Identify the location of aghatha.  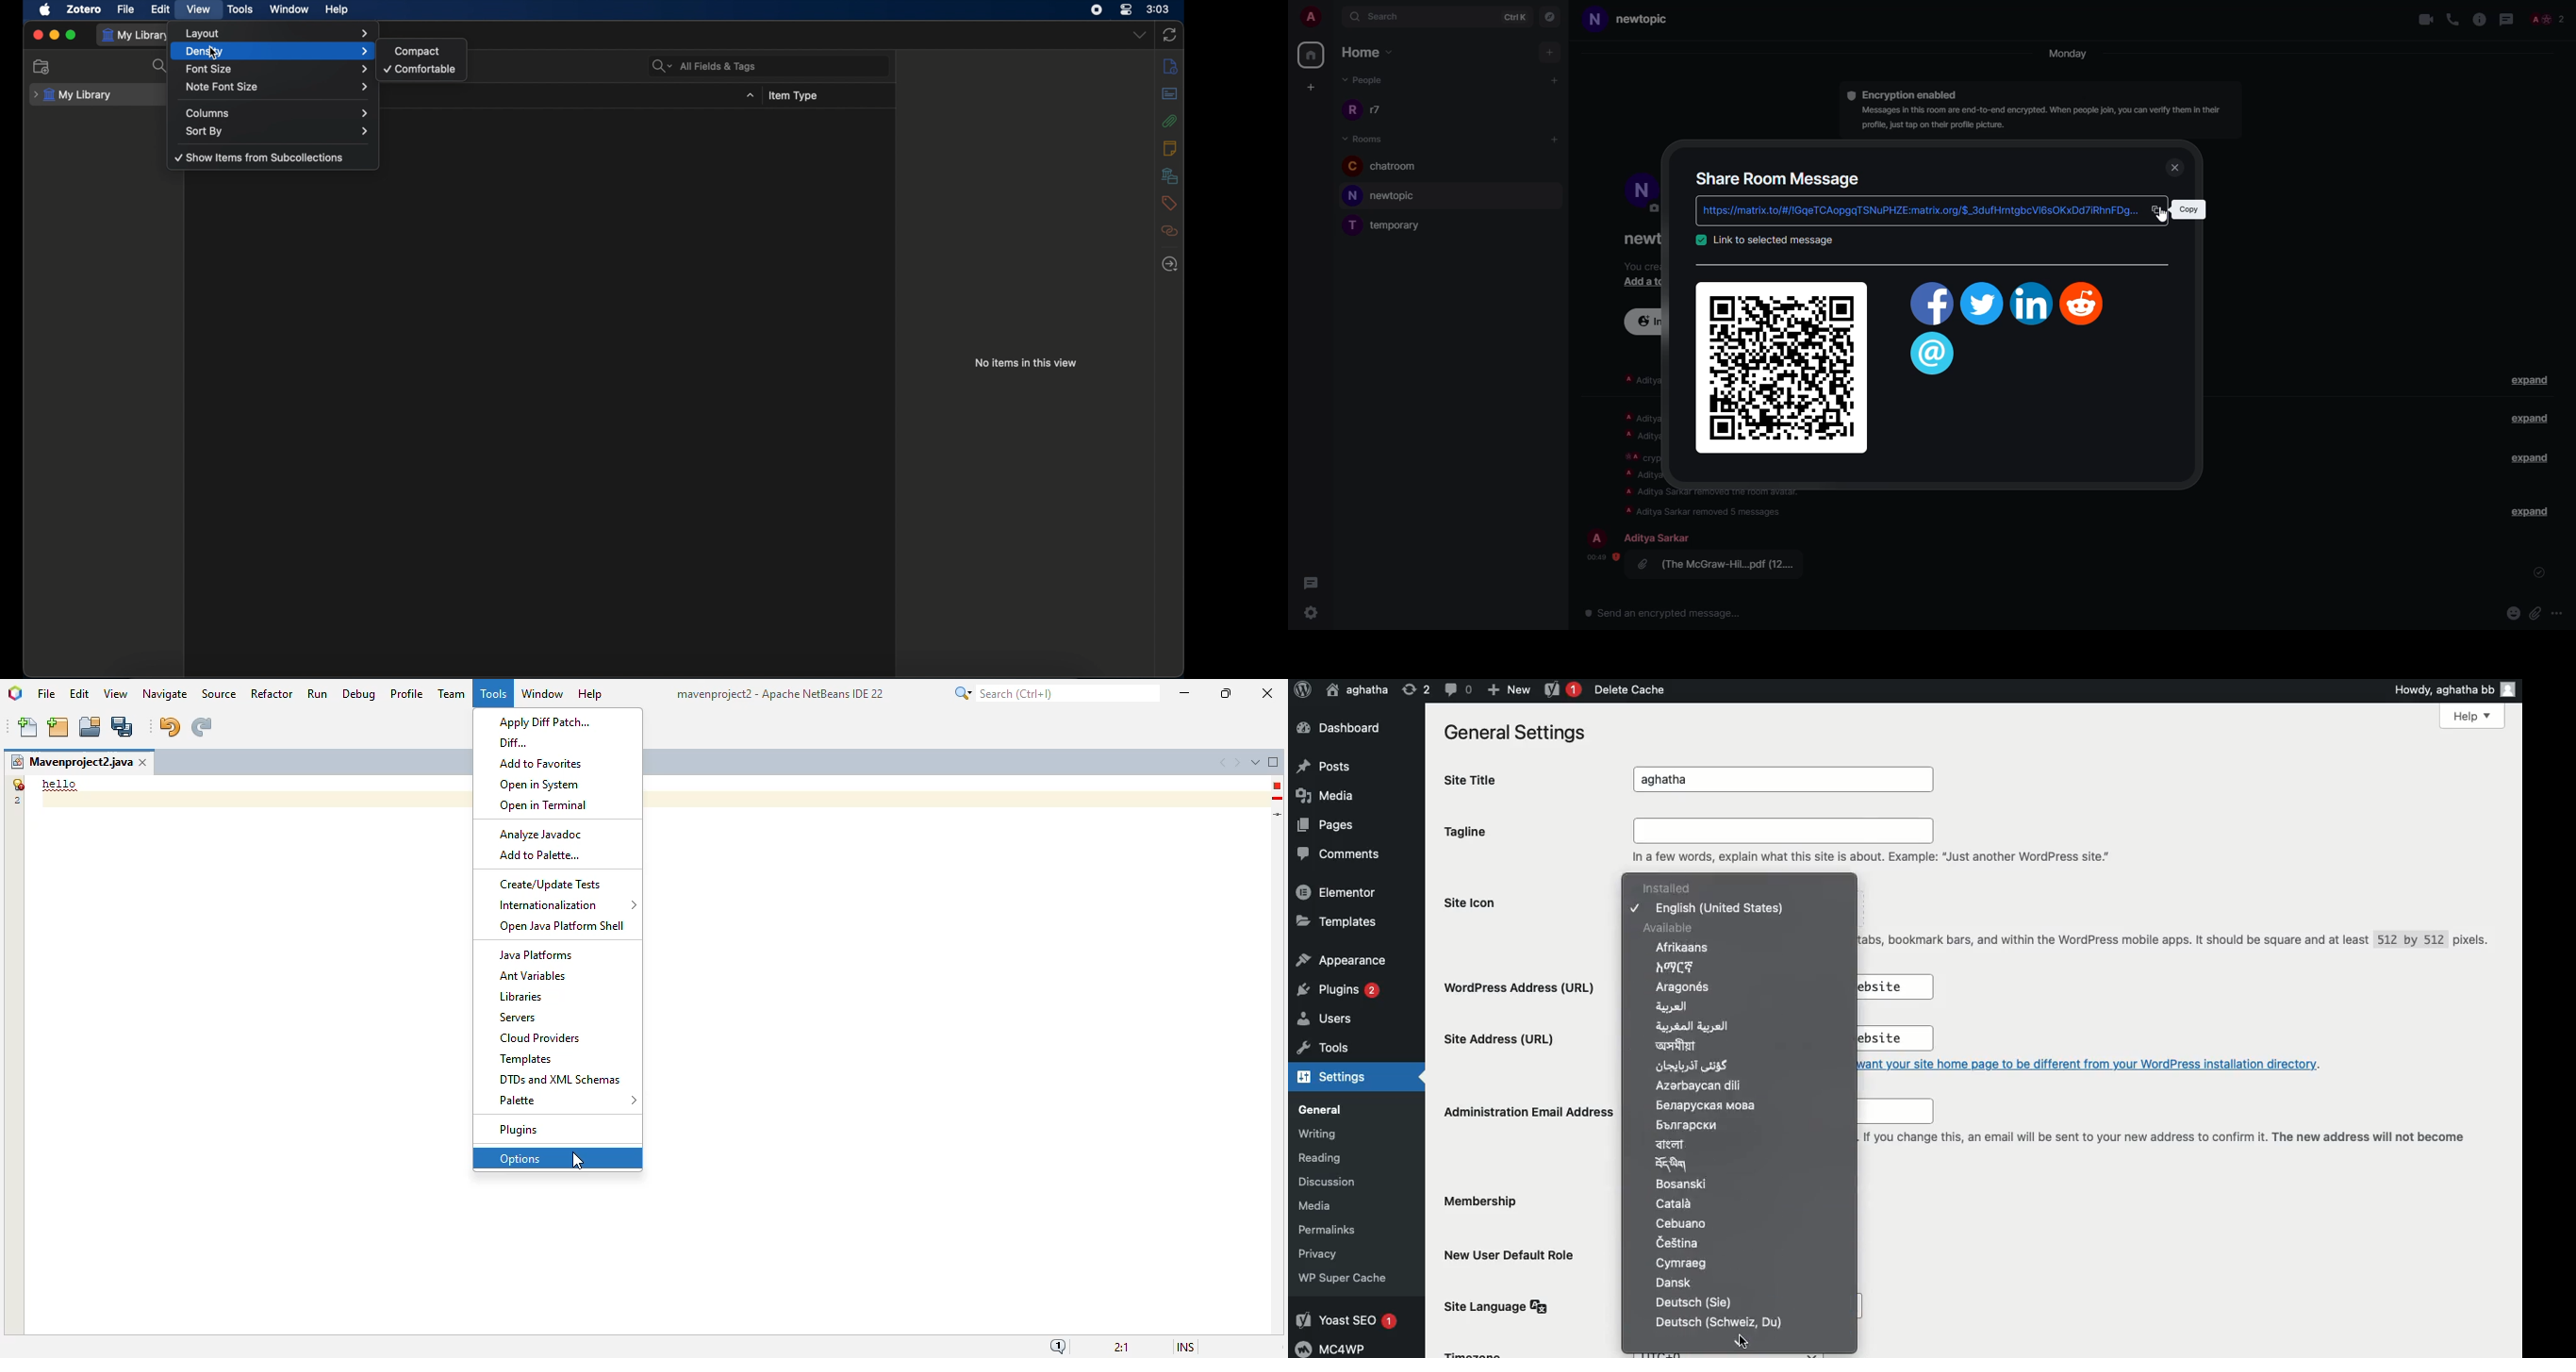
(1789, 780).